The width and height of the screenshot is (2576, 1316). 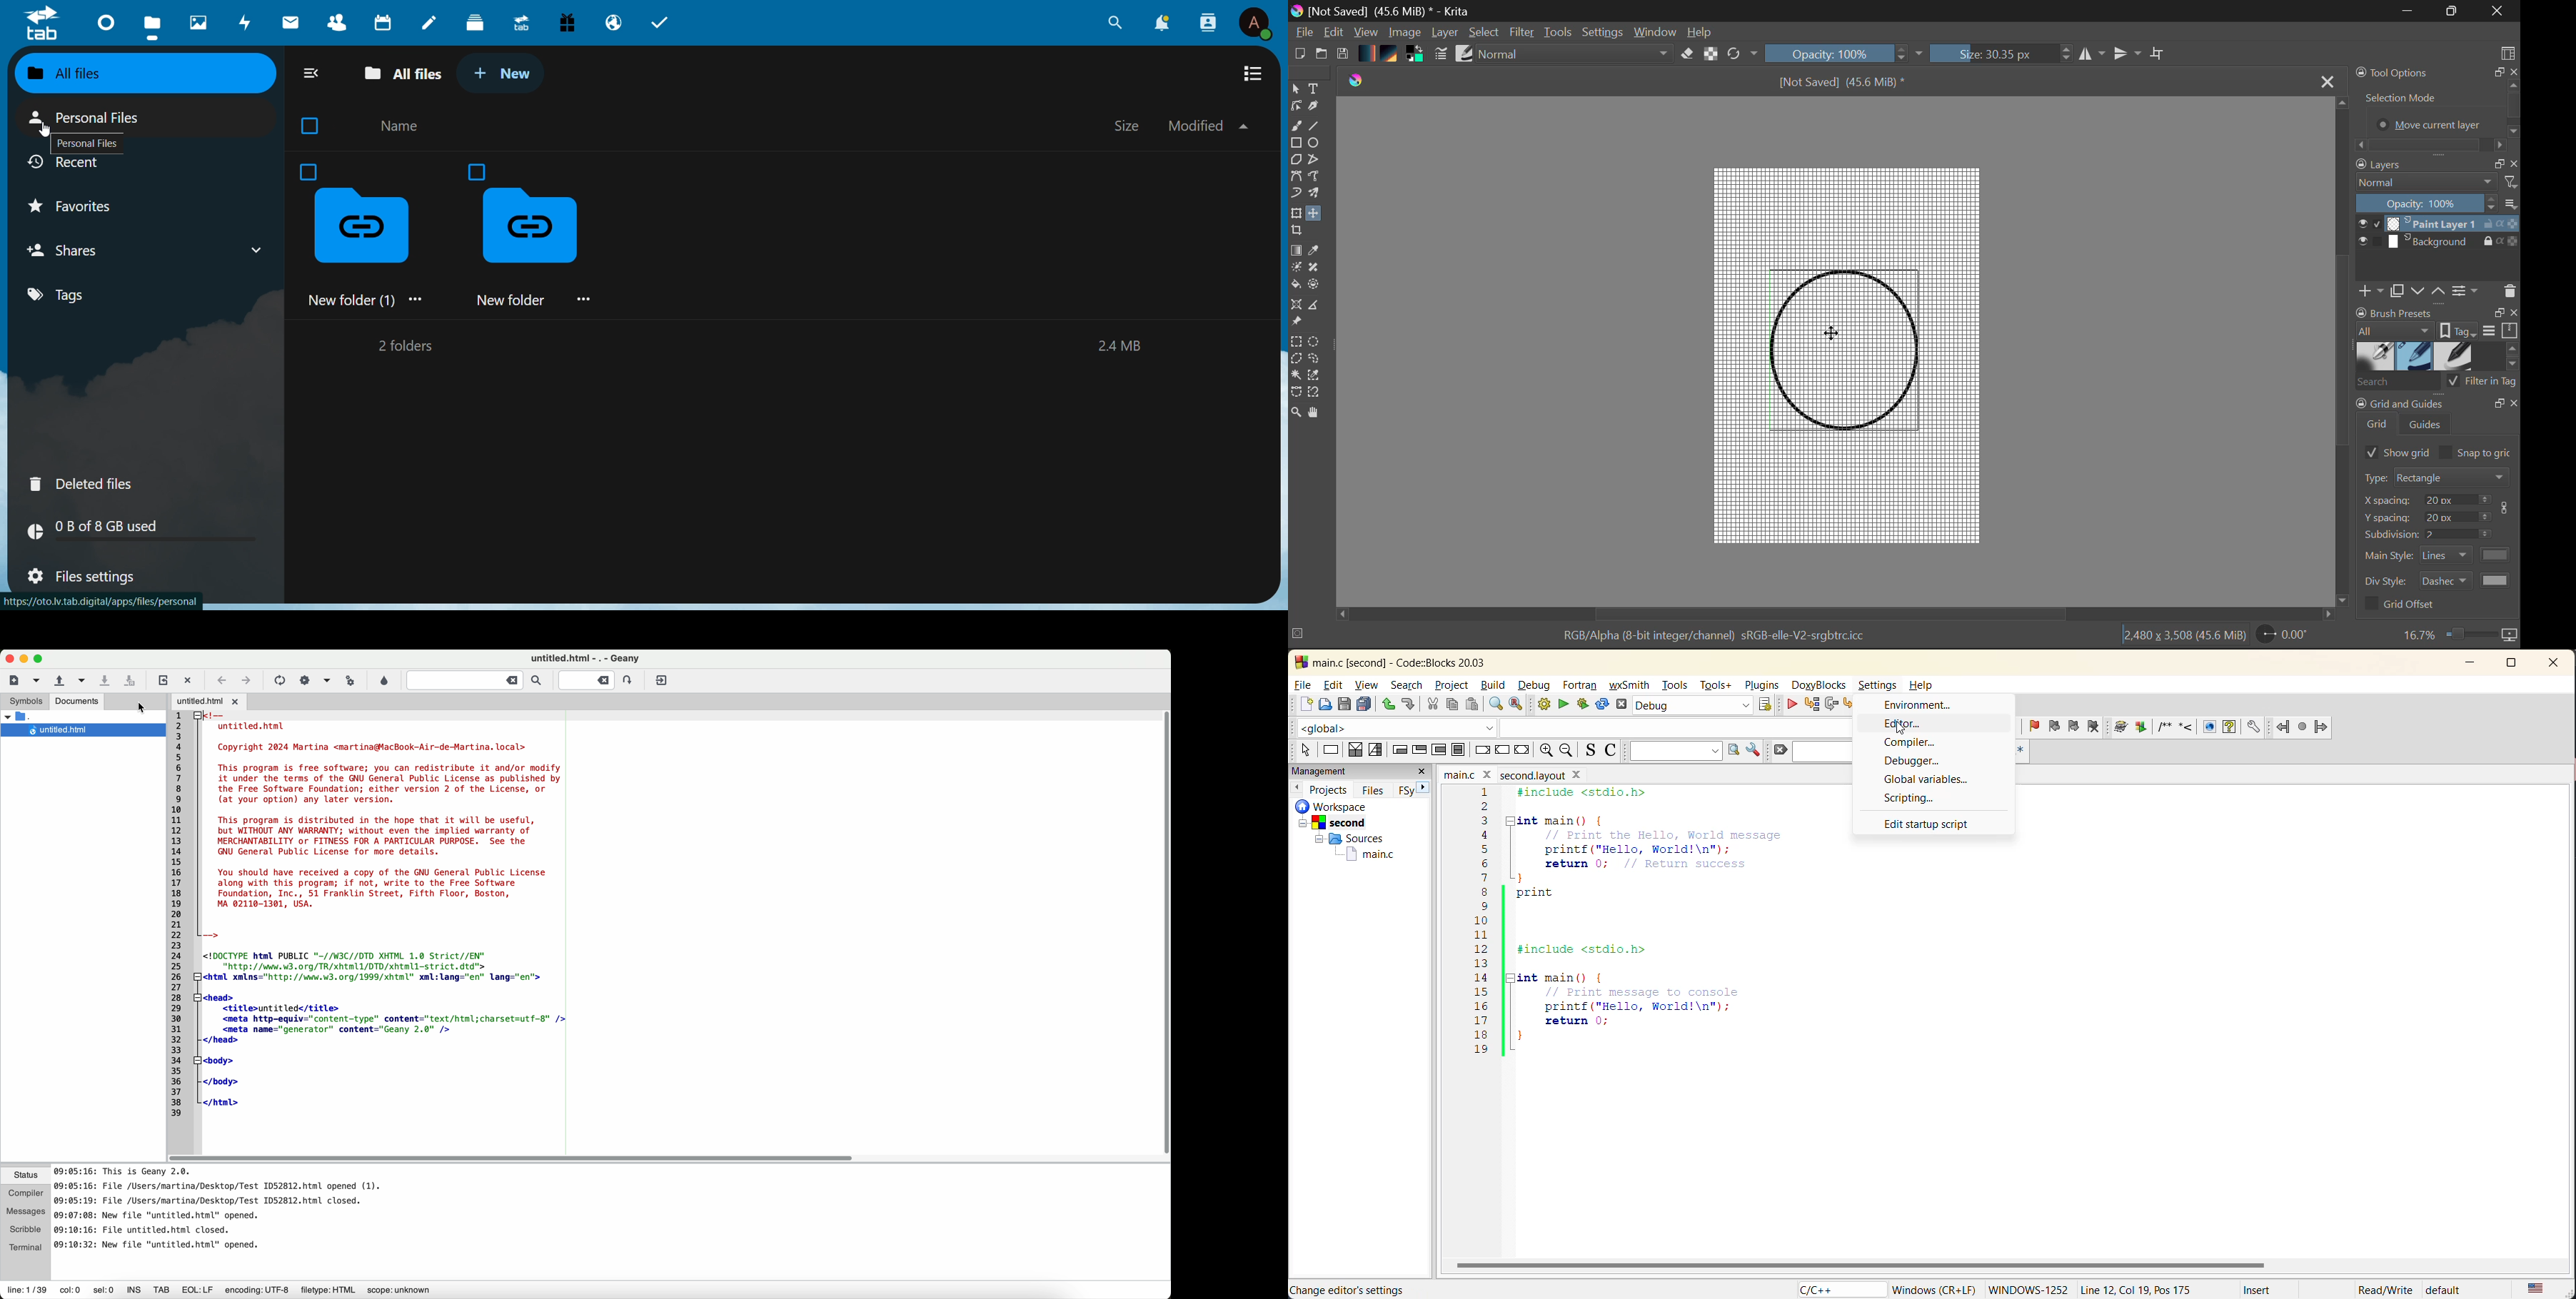 I want to click on global variables, so click(x=1926, y=779).